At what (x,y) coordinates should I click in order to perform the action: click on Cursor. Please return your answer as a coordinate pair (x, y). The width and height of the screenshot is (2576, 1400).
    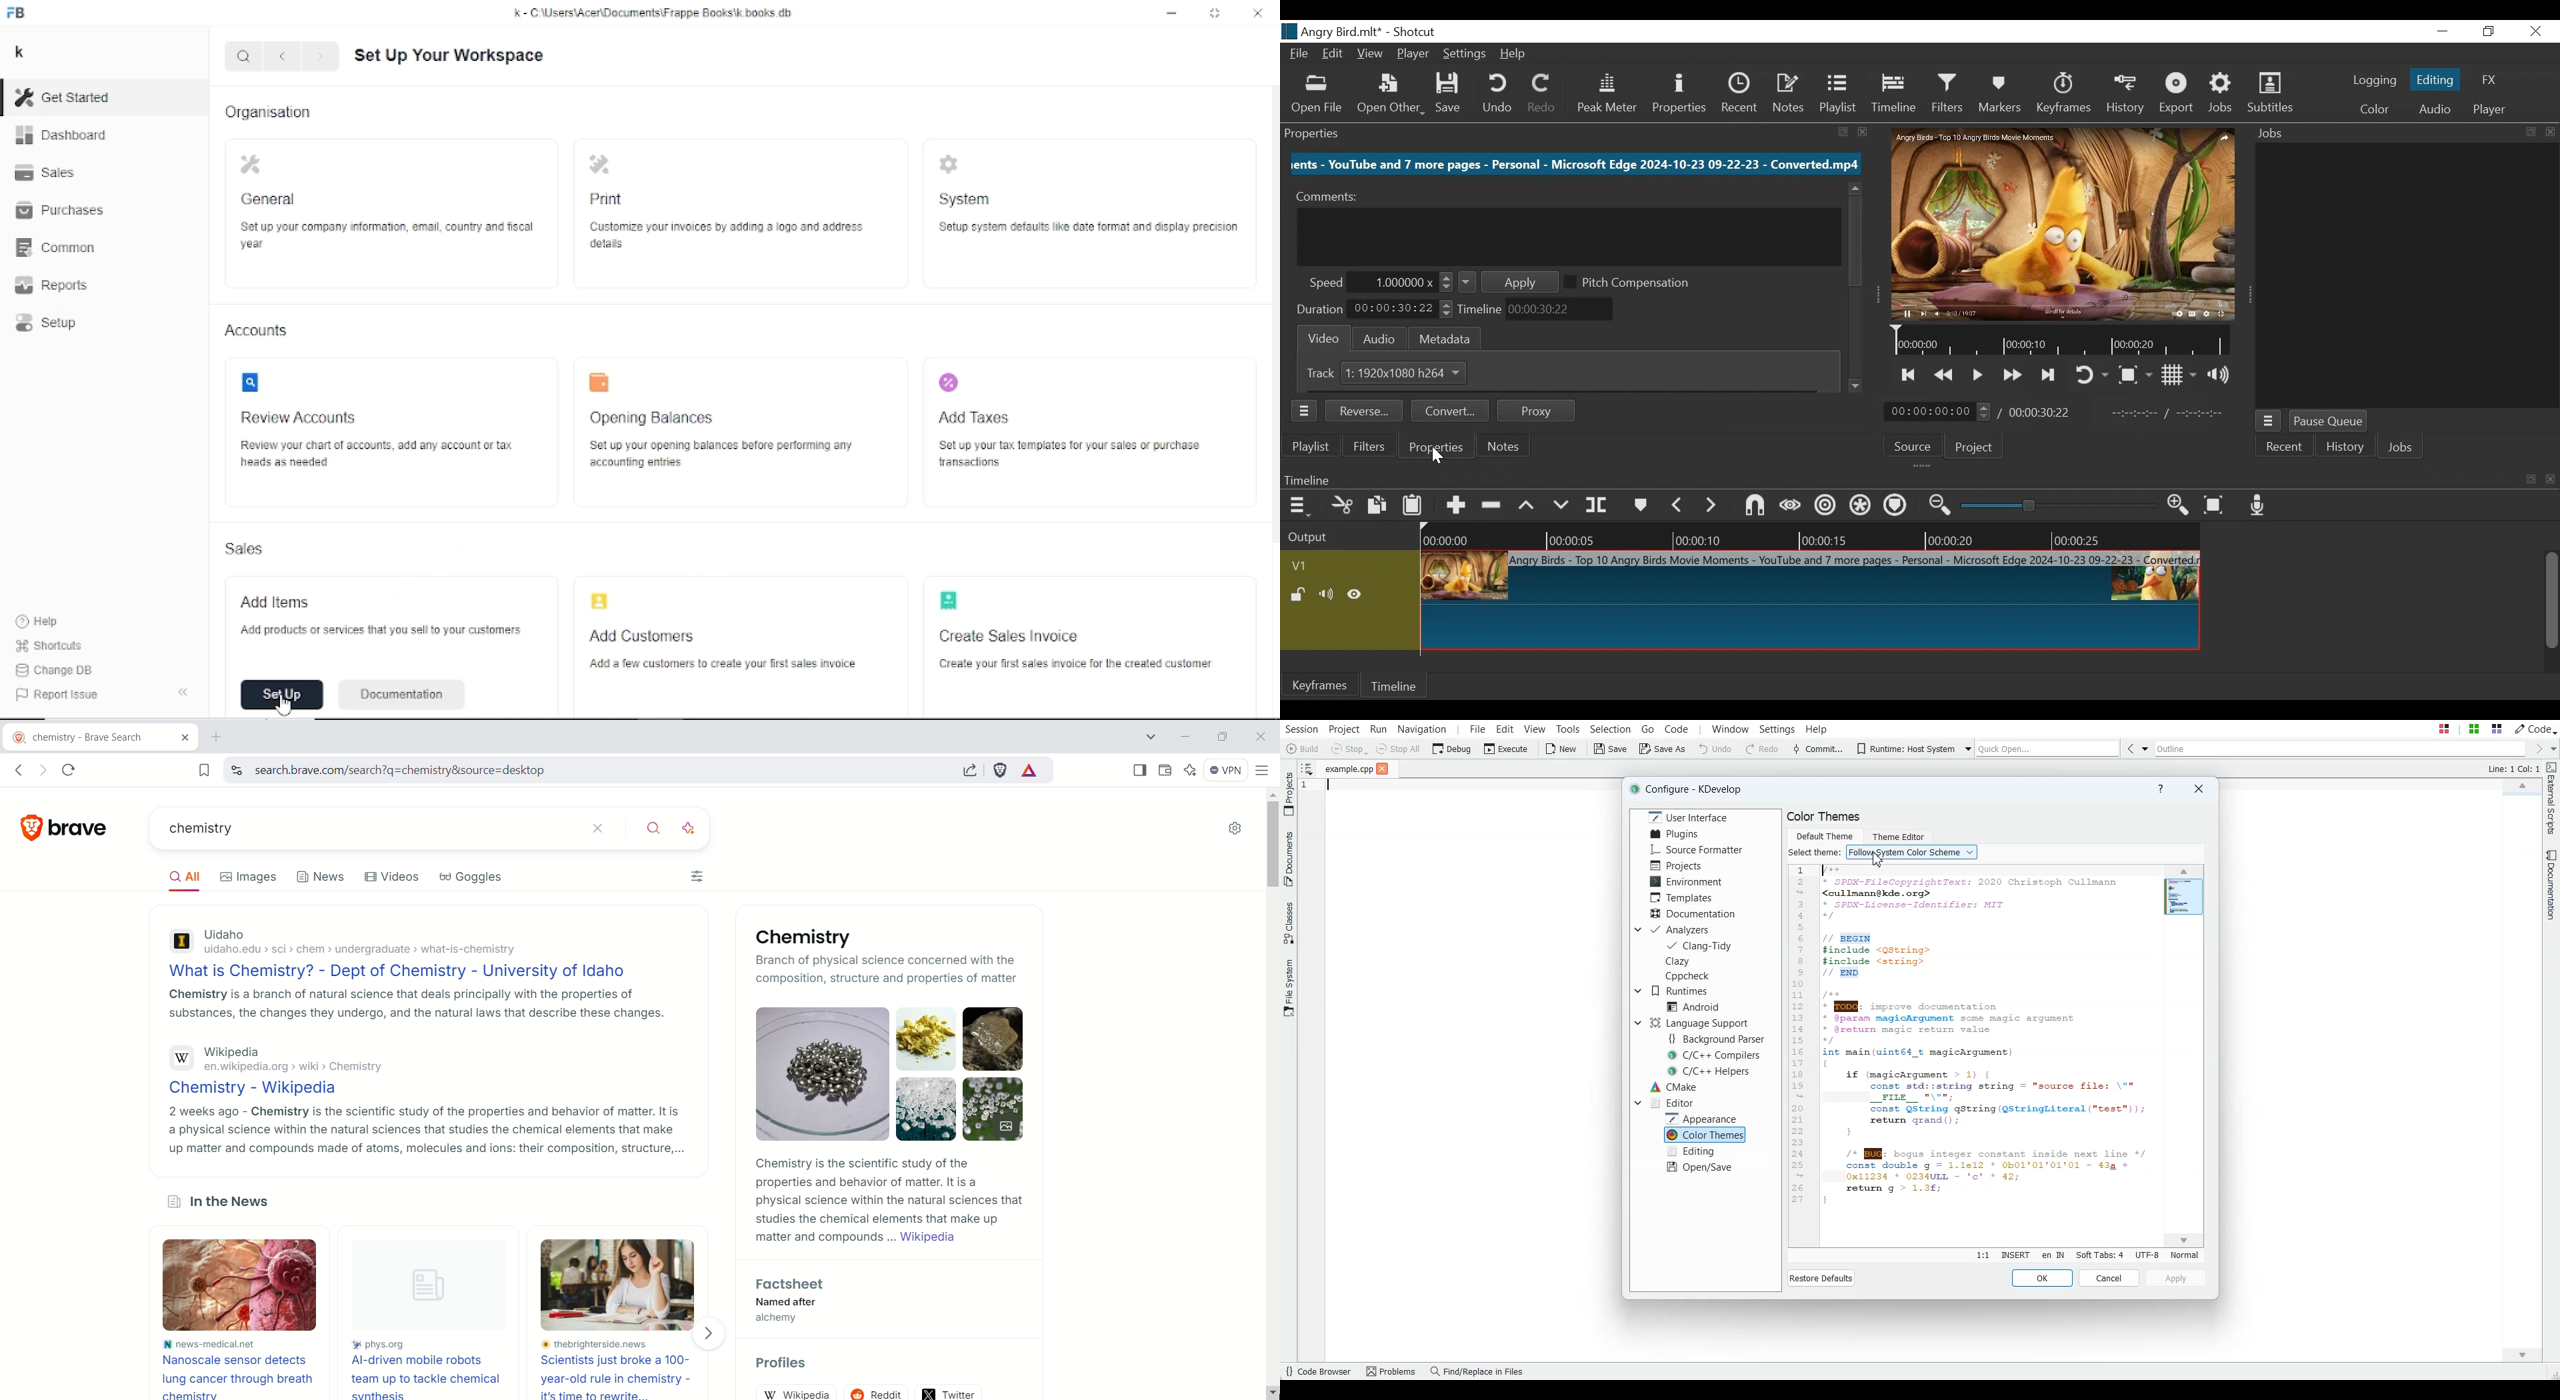
    Looking at the image, I should click on (283, 703).